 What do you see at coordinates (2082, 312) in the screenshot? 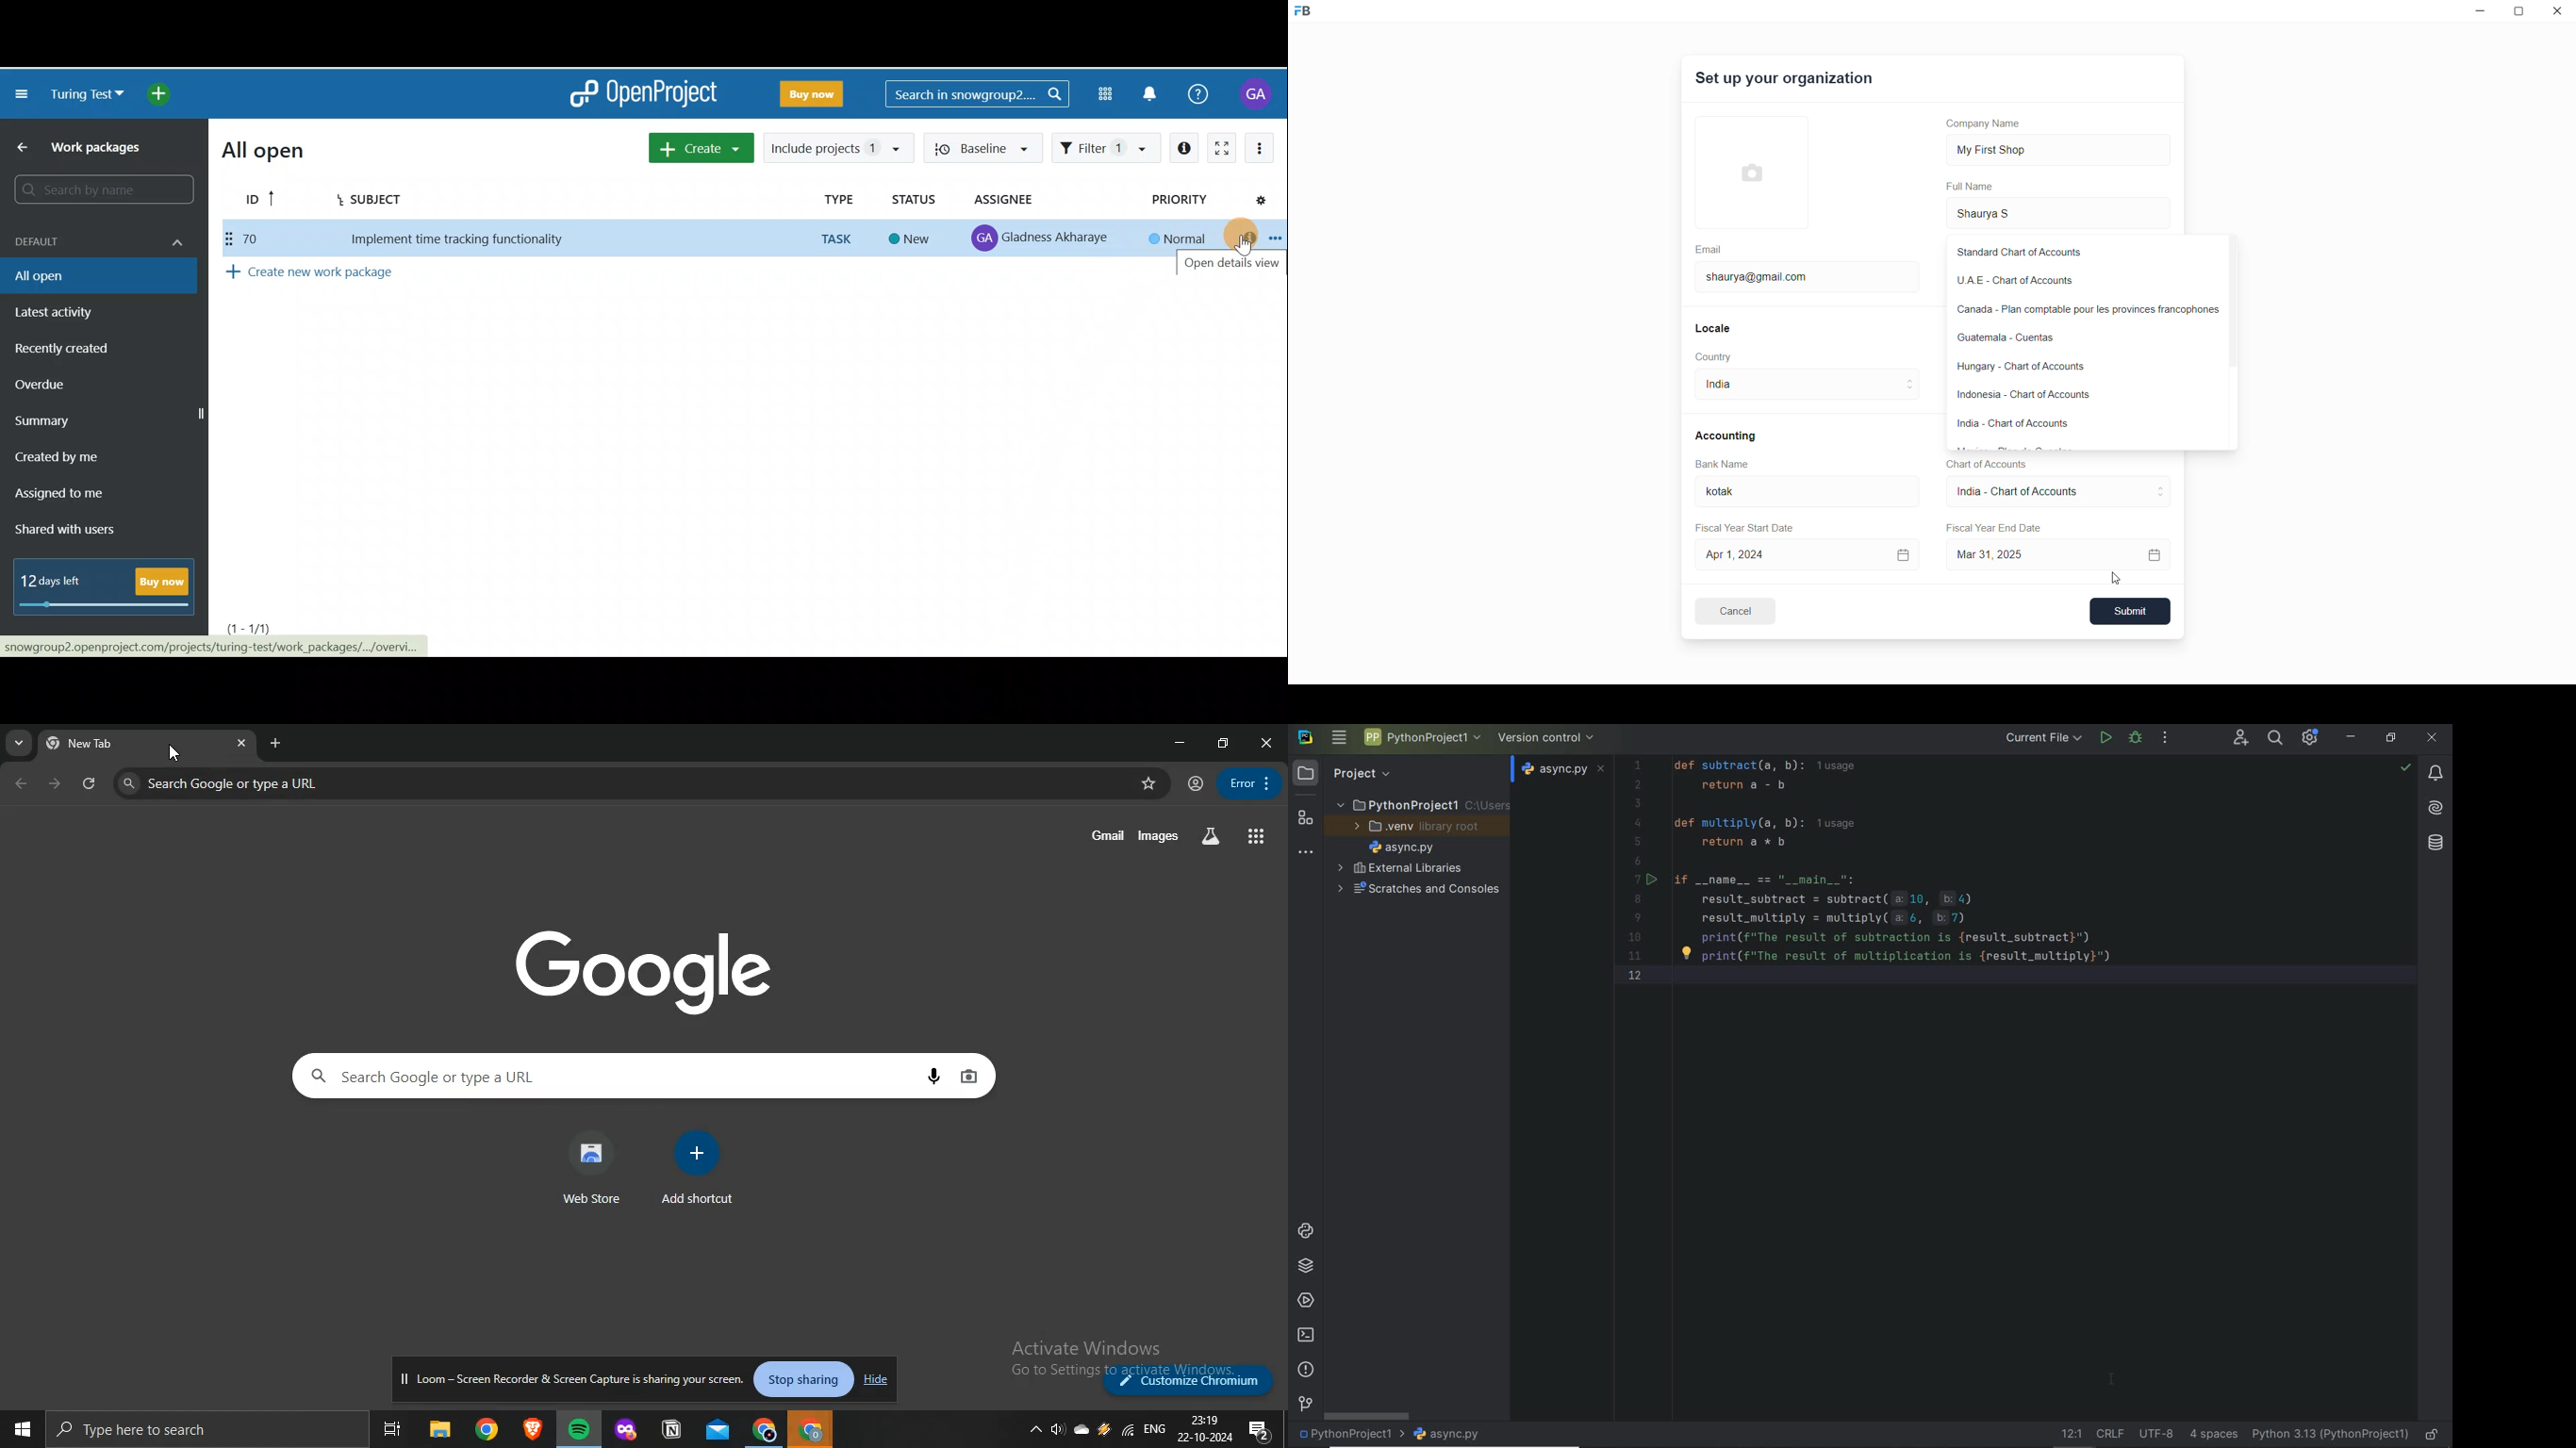
I see `Canada - Plan comptable pour les provinces francophores` at bounding box center [2082, 312].